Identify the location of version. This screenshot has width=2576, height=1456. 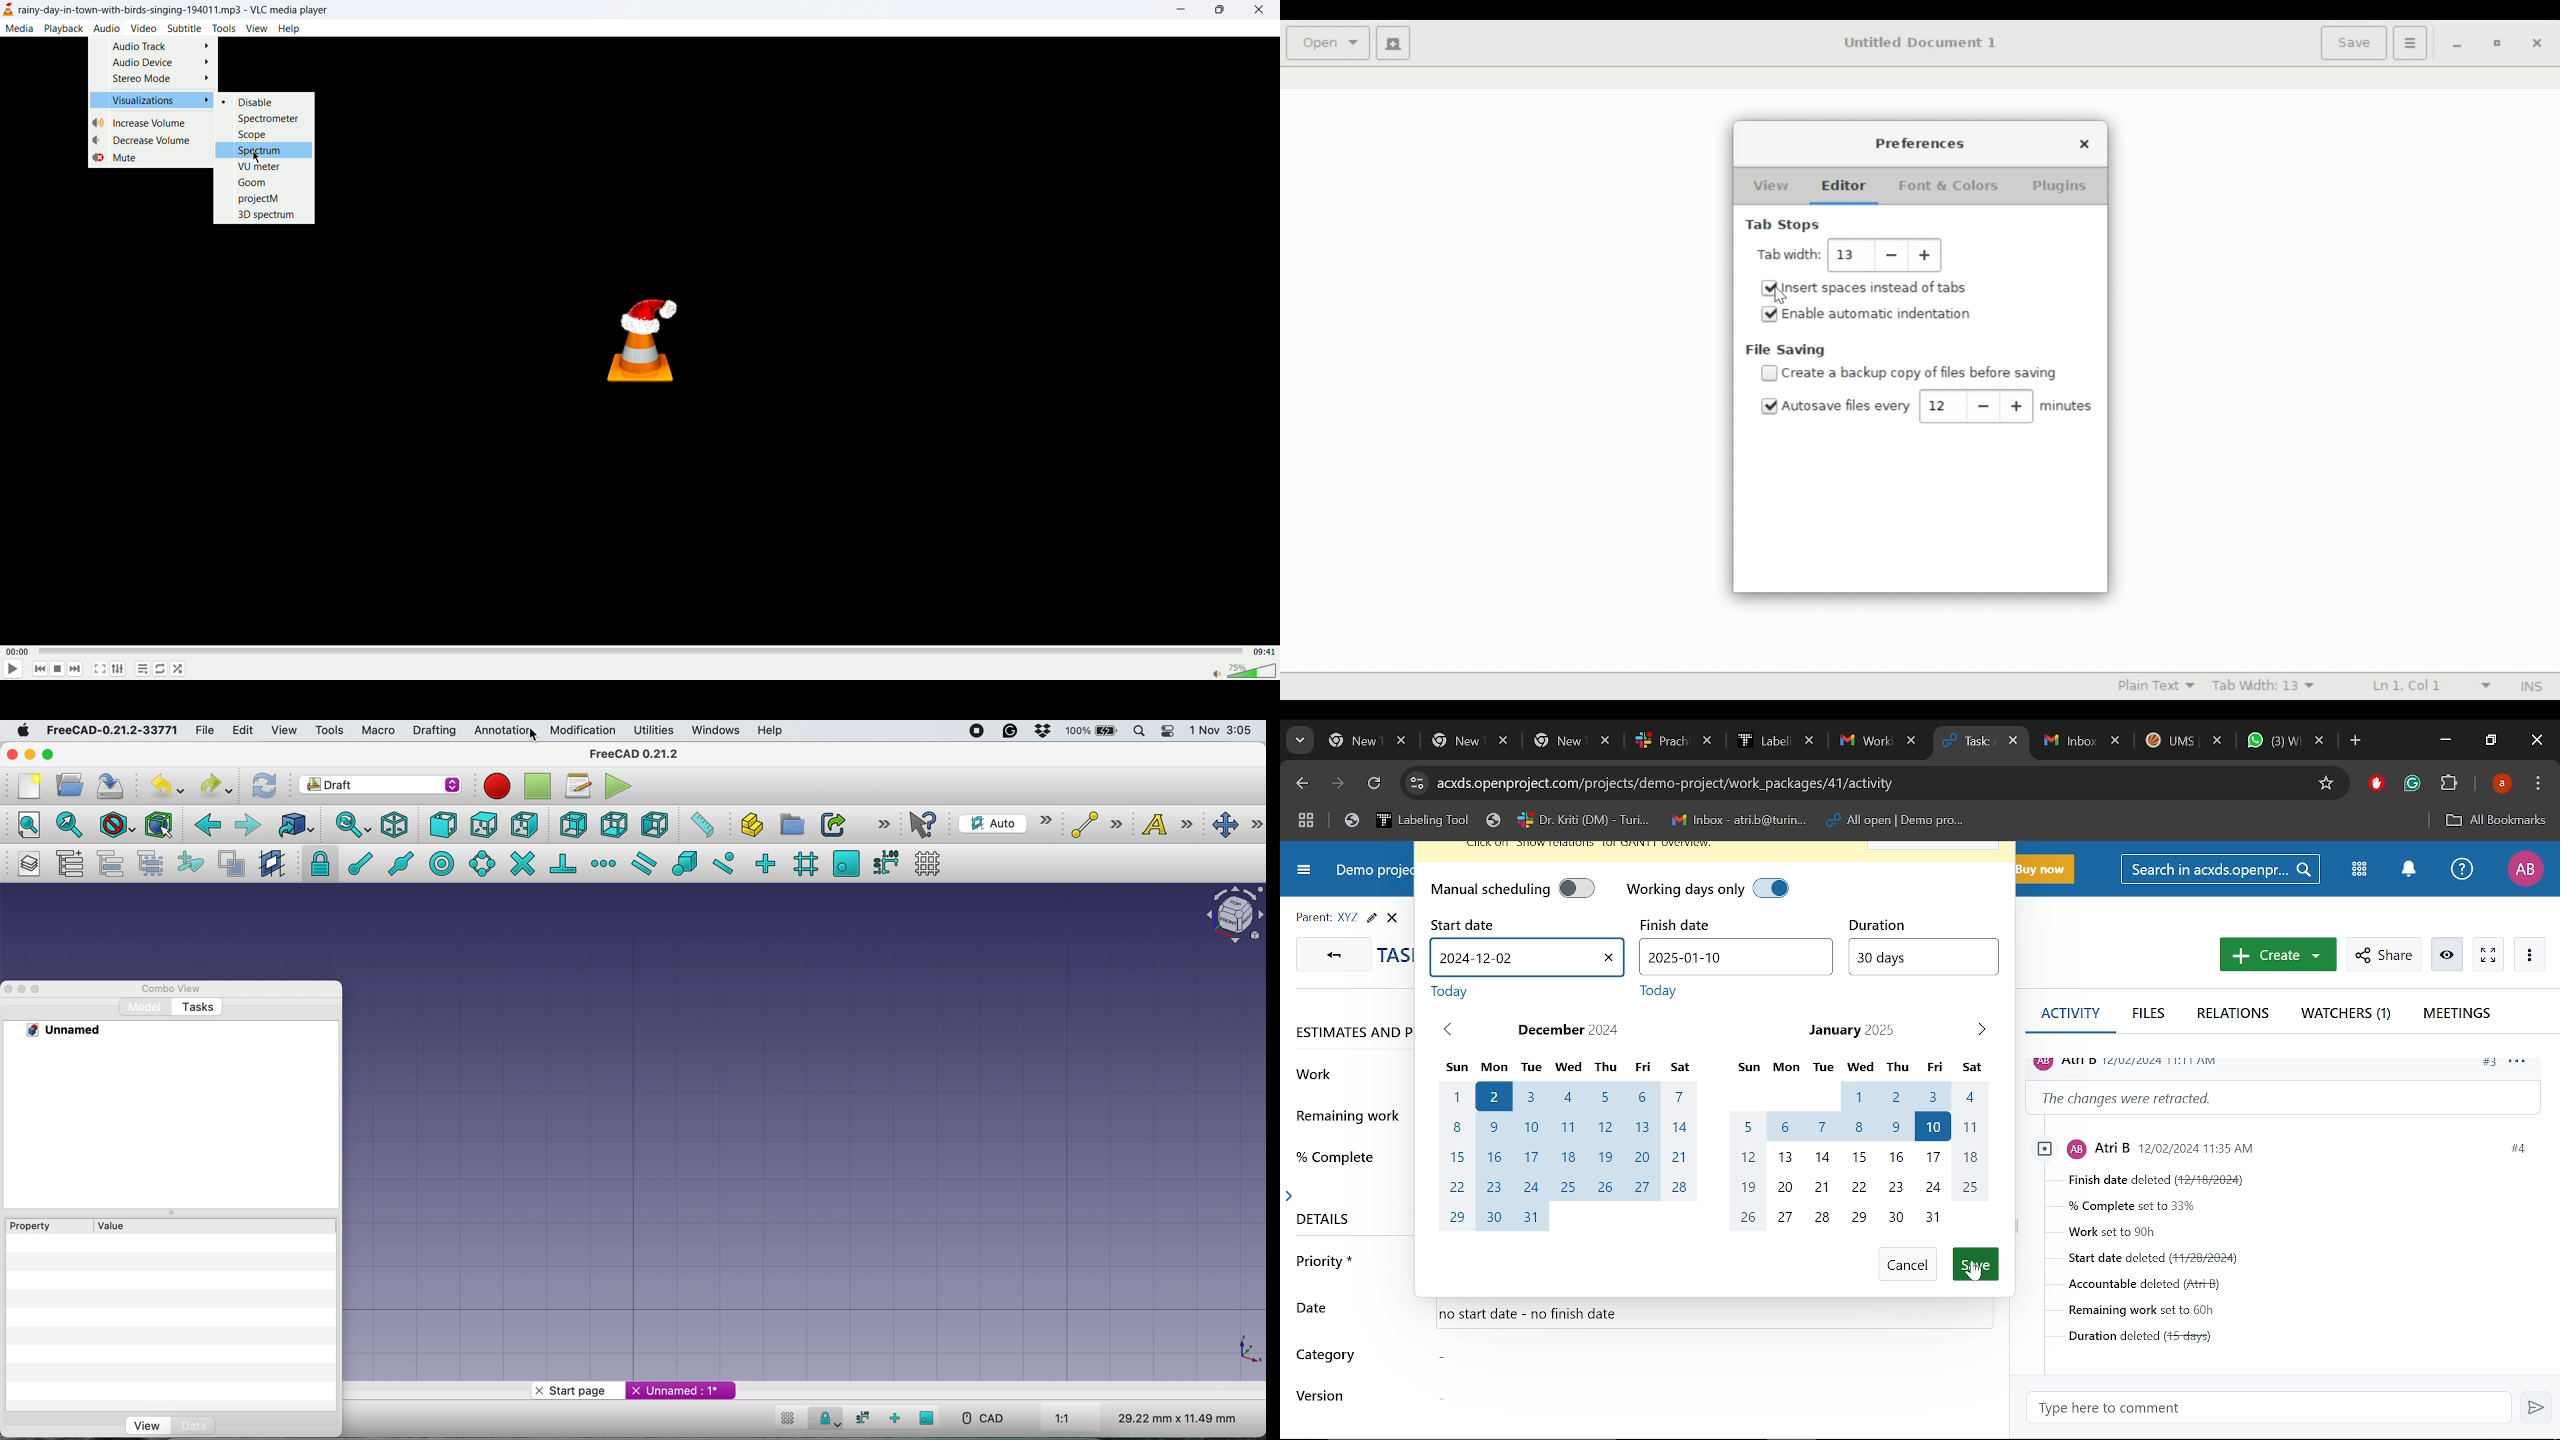
(1323, 1395).